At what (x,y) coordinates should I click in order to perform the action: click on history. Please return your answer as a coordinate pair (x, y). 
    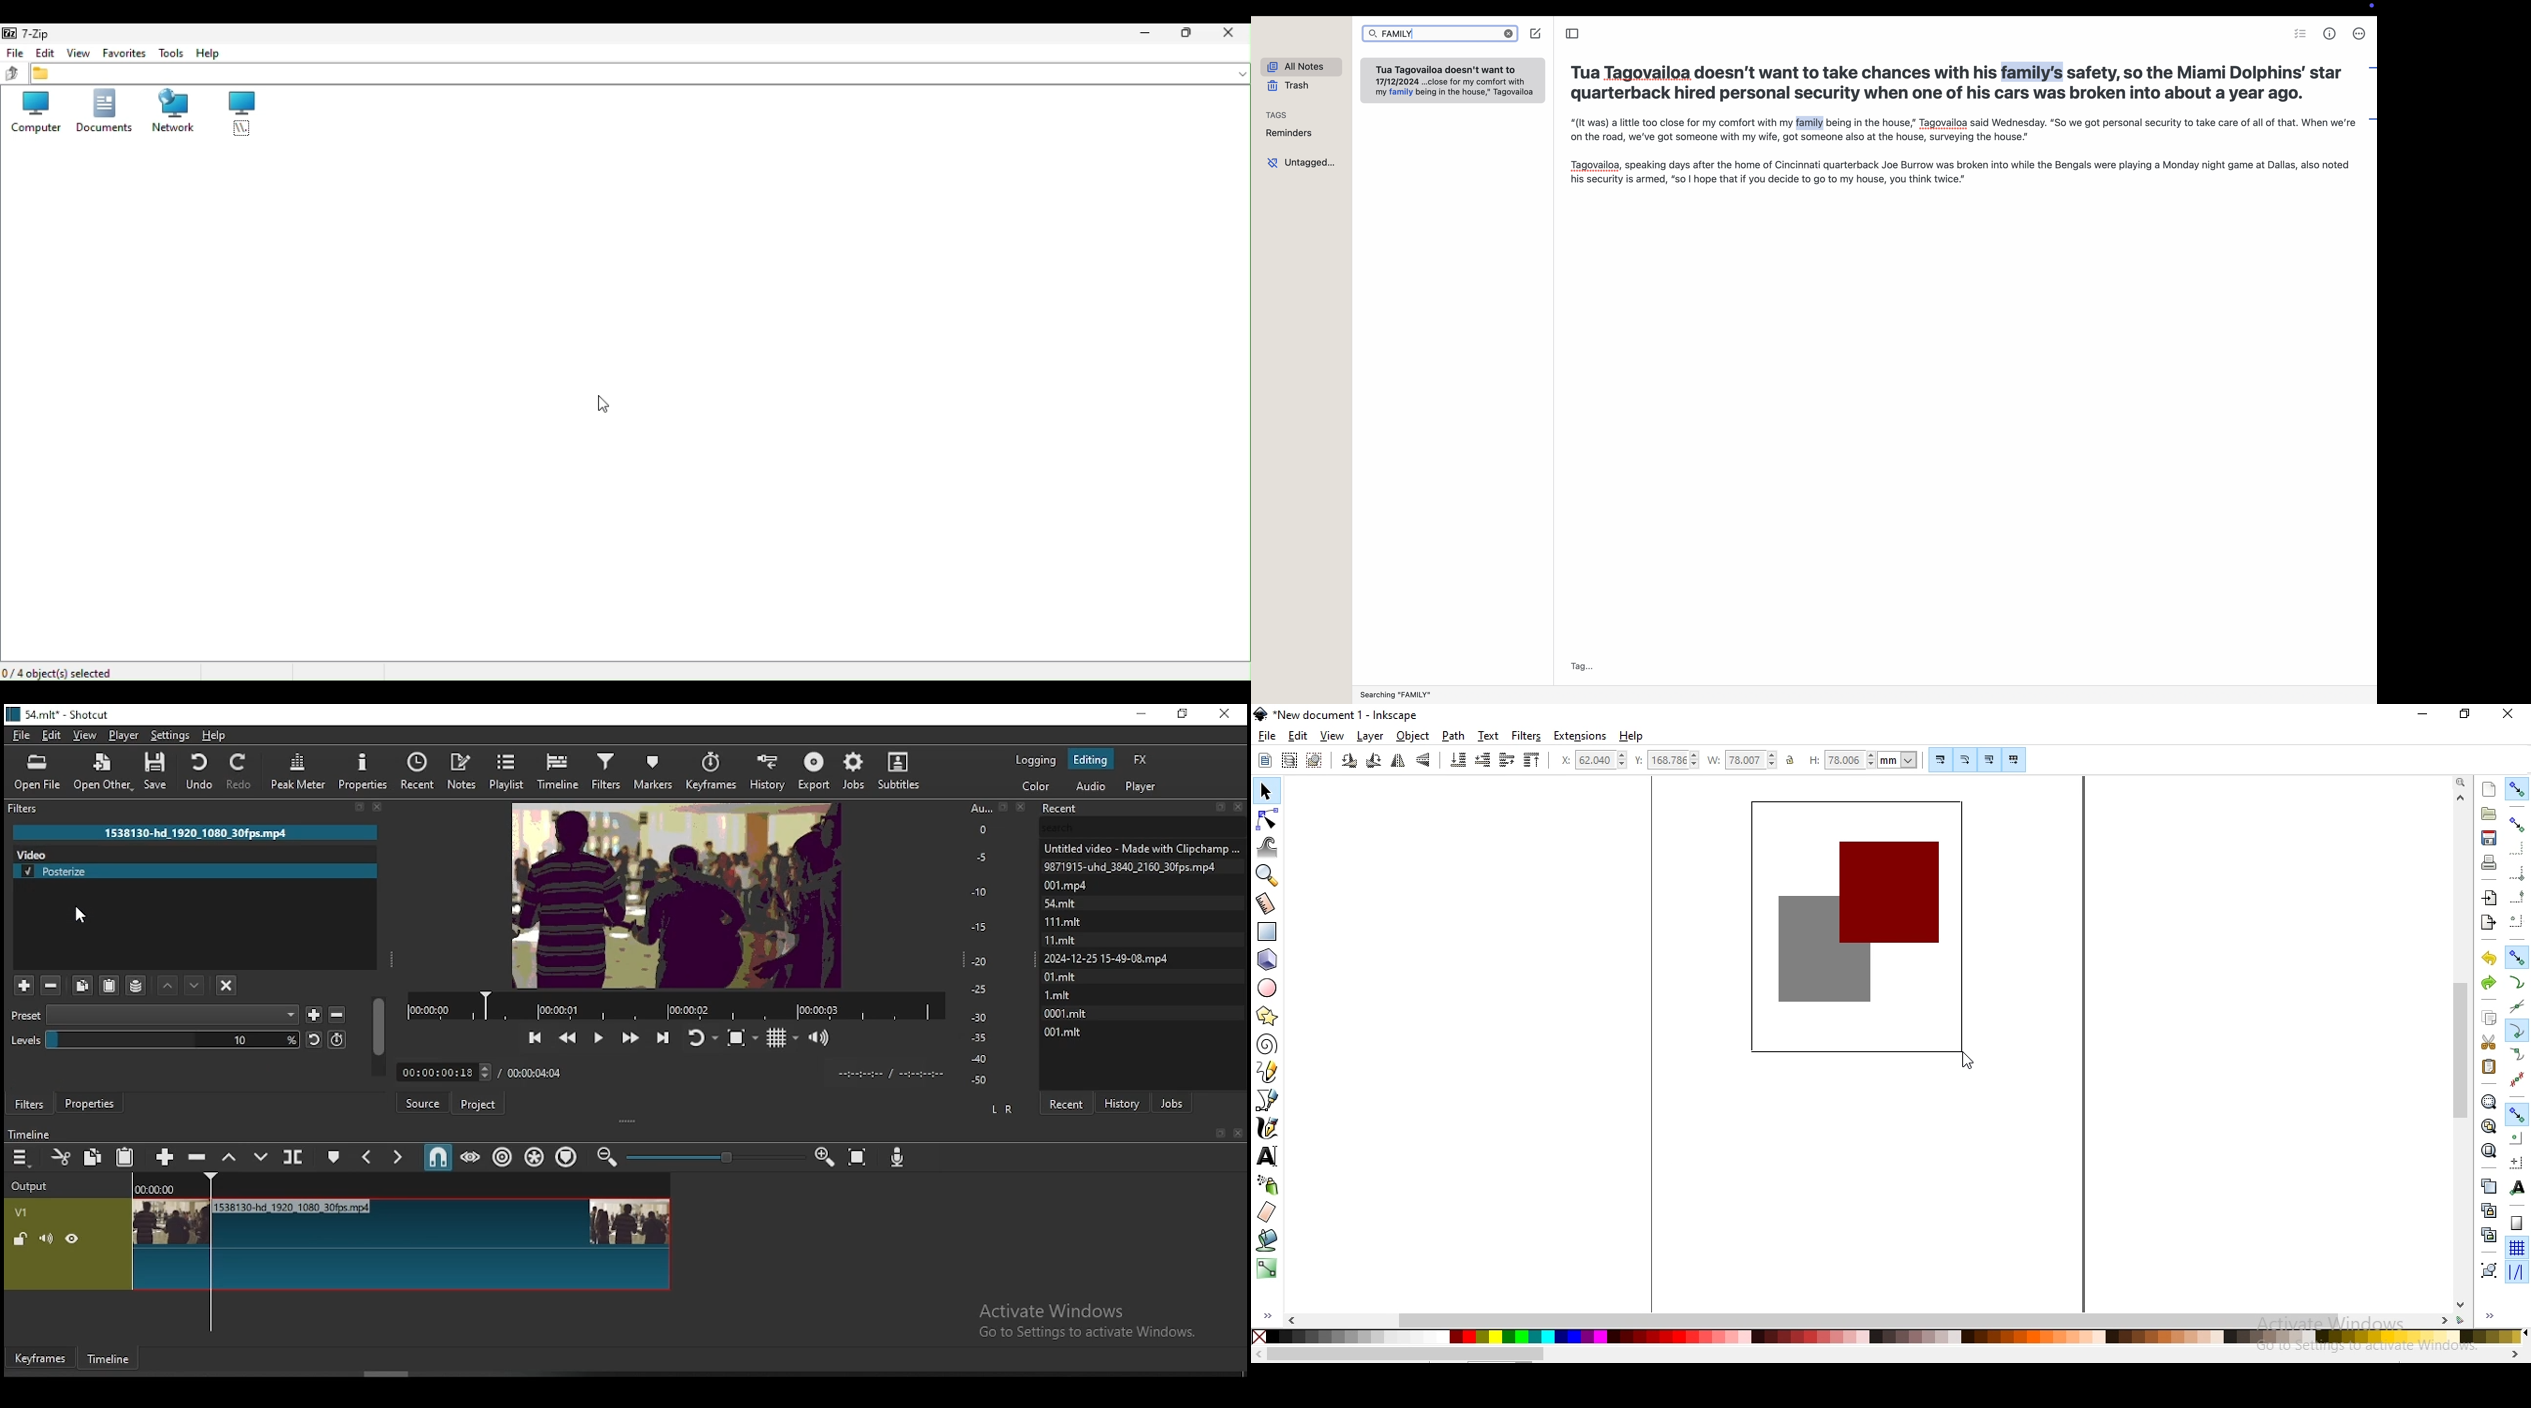
    Looking at the image, I should click on (1129, 1103).